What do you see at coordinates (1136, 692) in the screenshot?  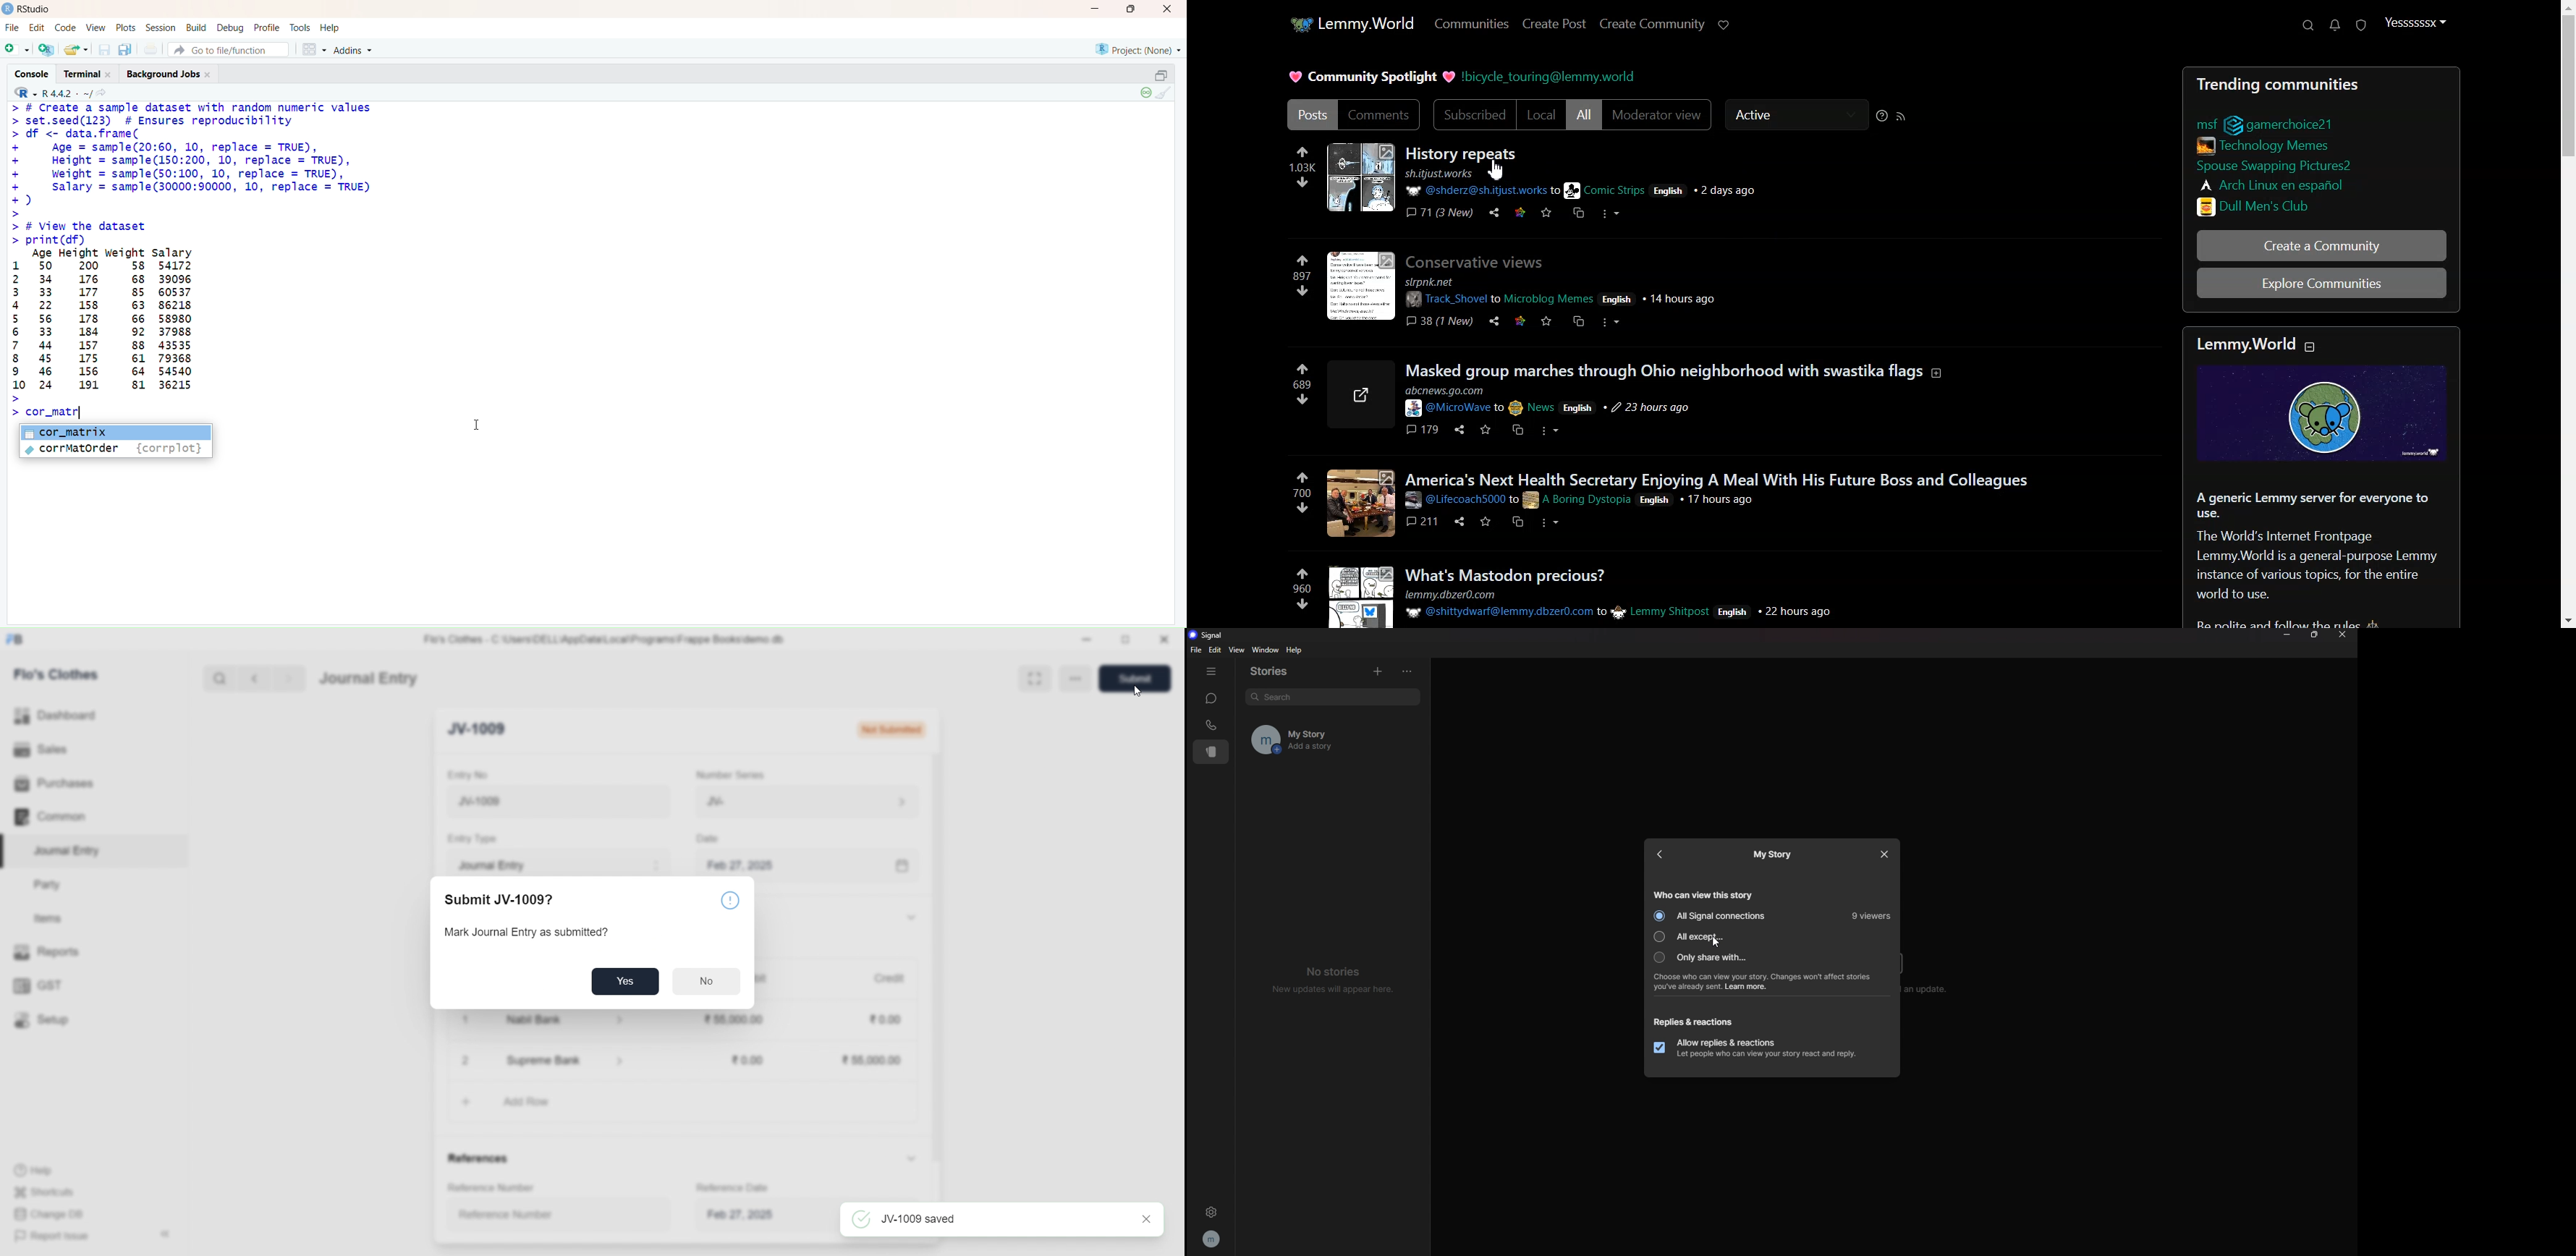 I see `cursor` at bounding box center [1136, 692].